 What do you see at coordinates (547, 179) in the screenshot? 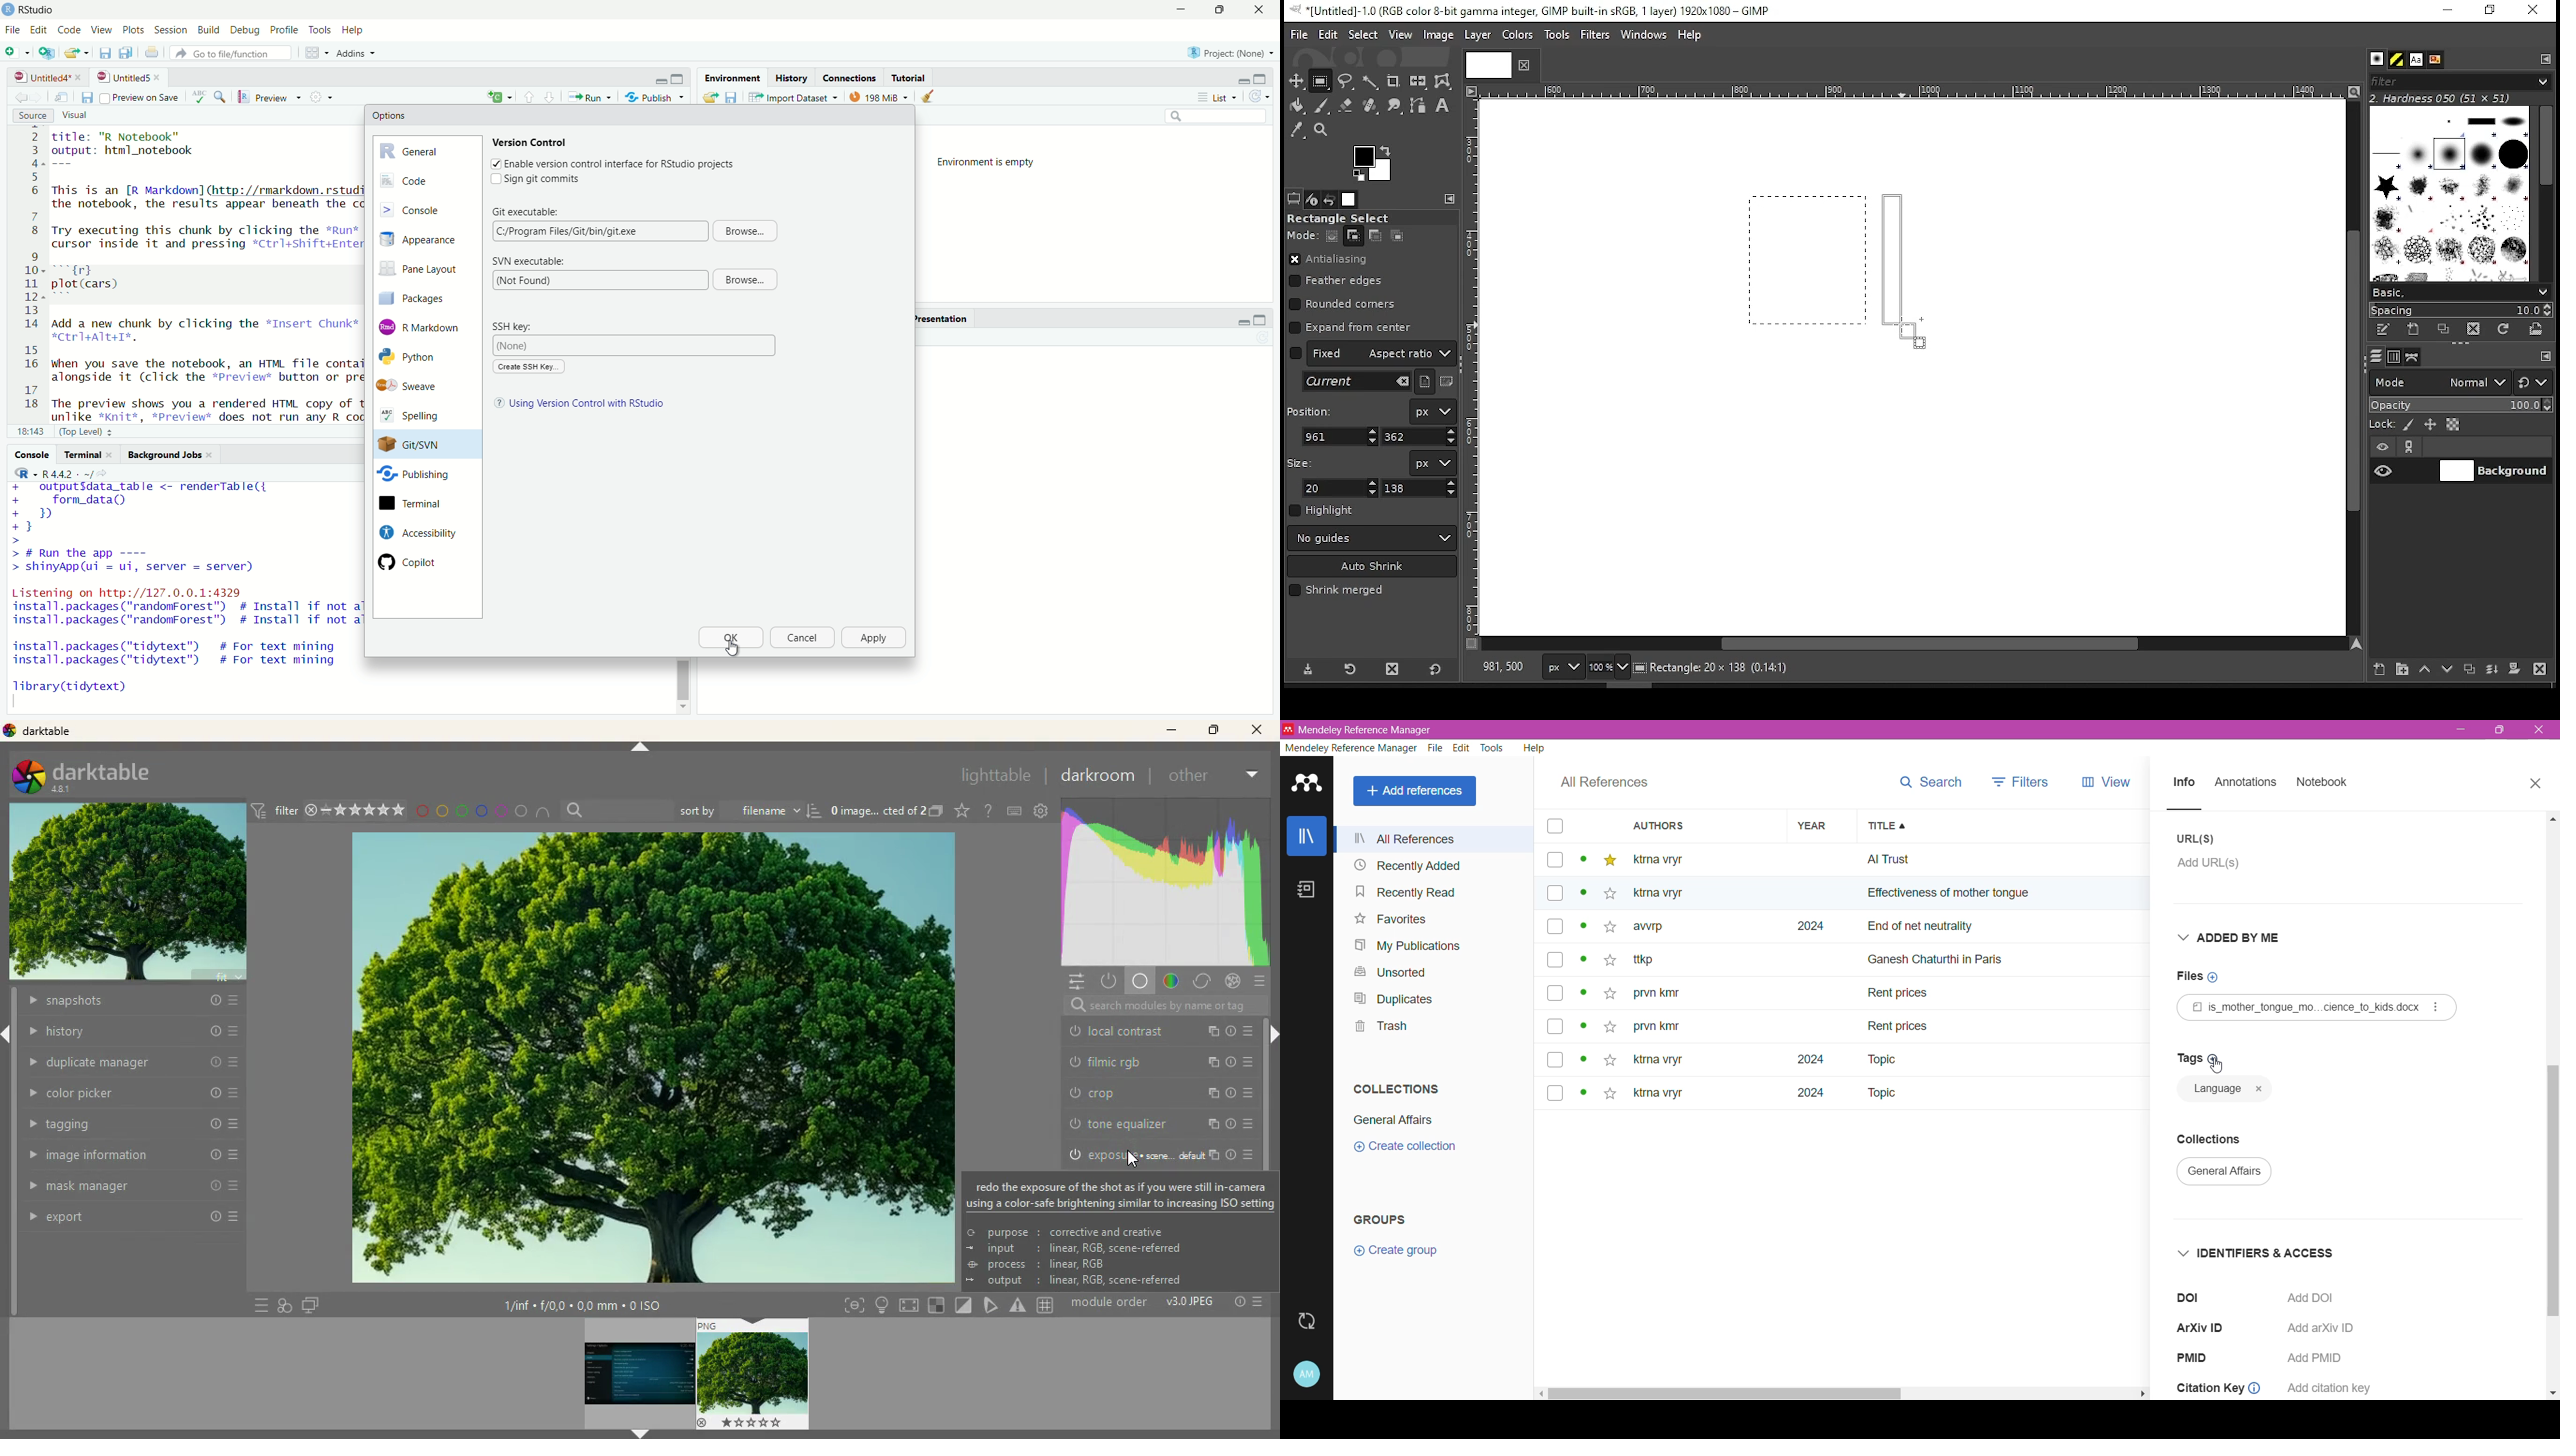
I see `Sign git commits` at bounding box center [547, 179].